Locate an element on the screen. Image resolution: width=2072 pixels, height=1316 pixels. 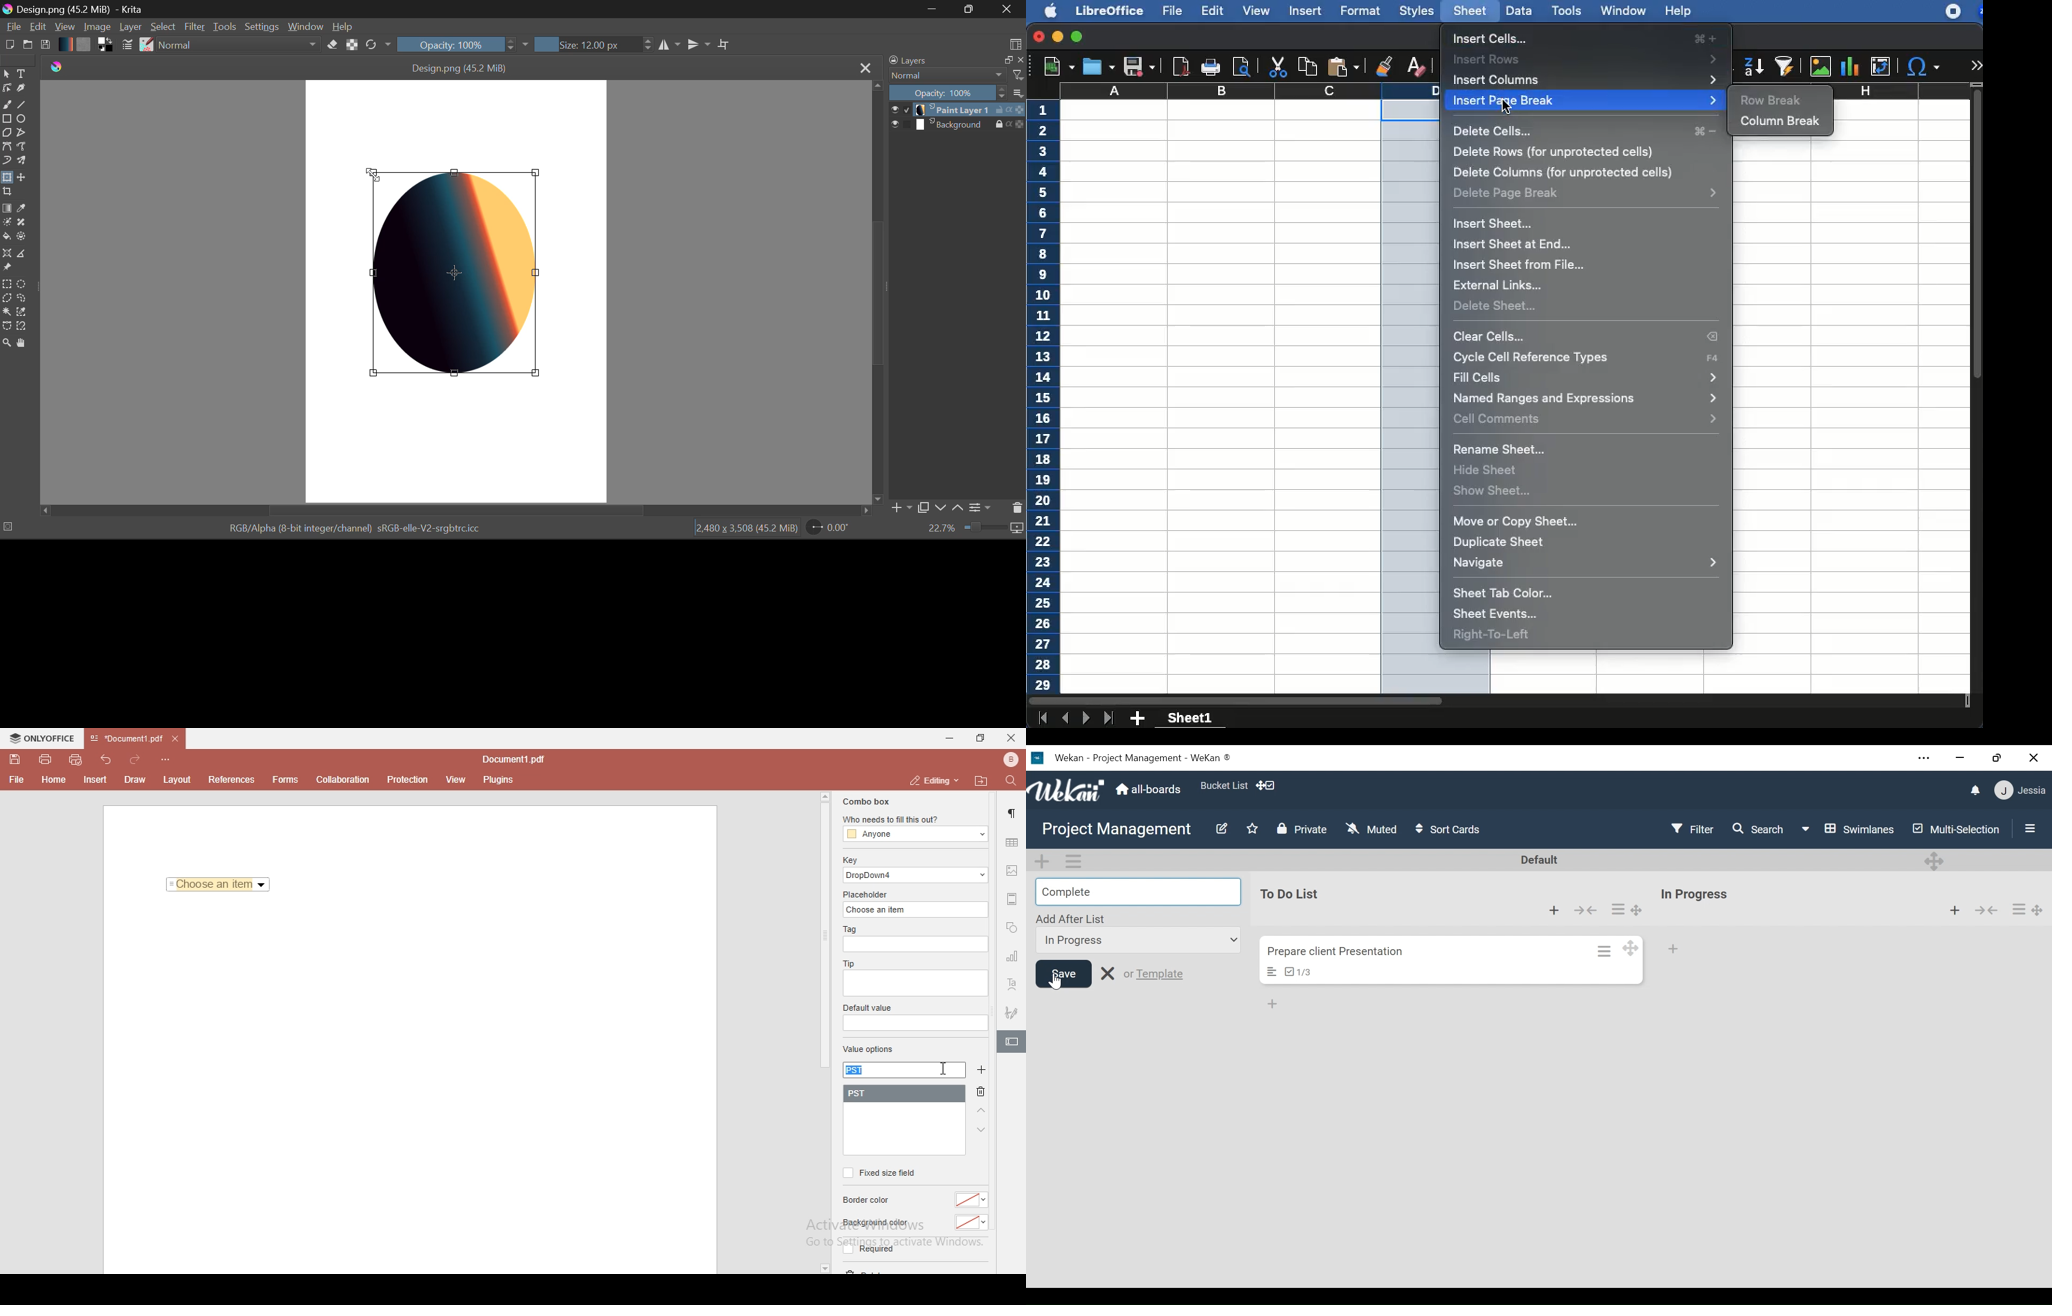
Fill is located at coordinates (7, 236).